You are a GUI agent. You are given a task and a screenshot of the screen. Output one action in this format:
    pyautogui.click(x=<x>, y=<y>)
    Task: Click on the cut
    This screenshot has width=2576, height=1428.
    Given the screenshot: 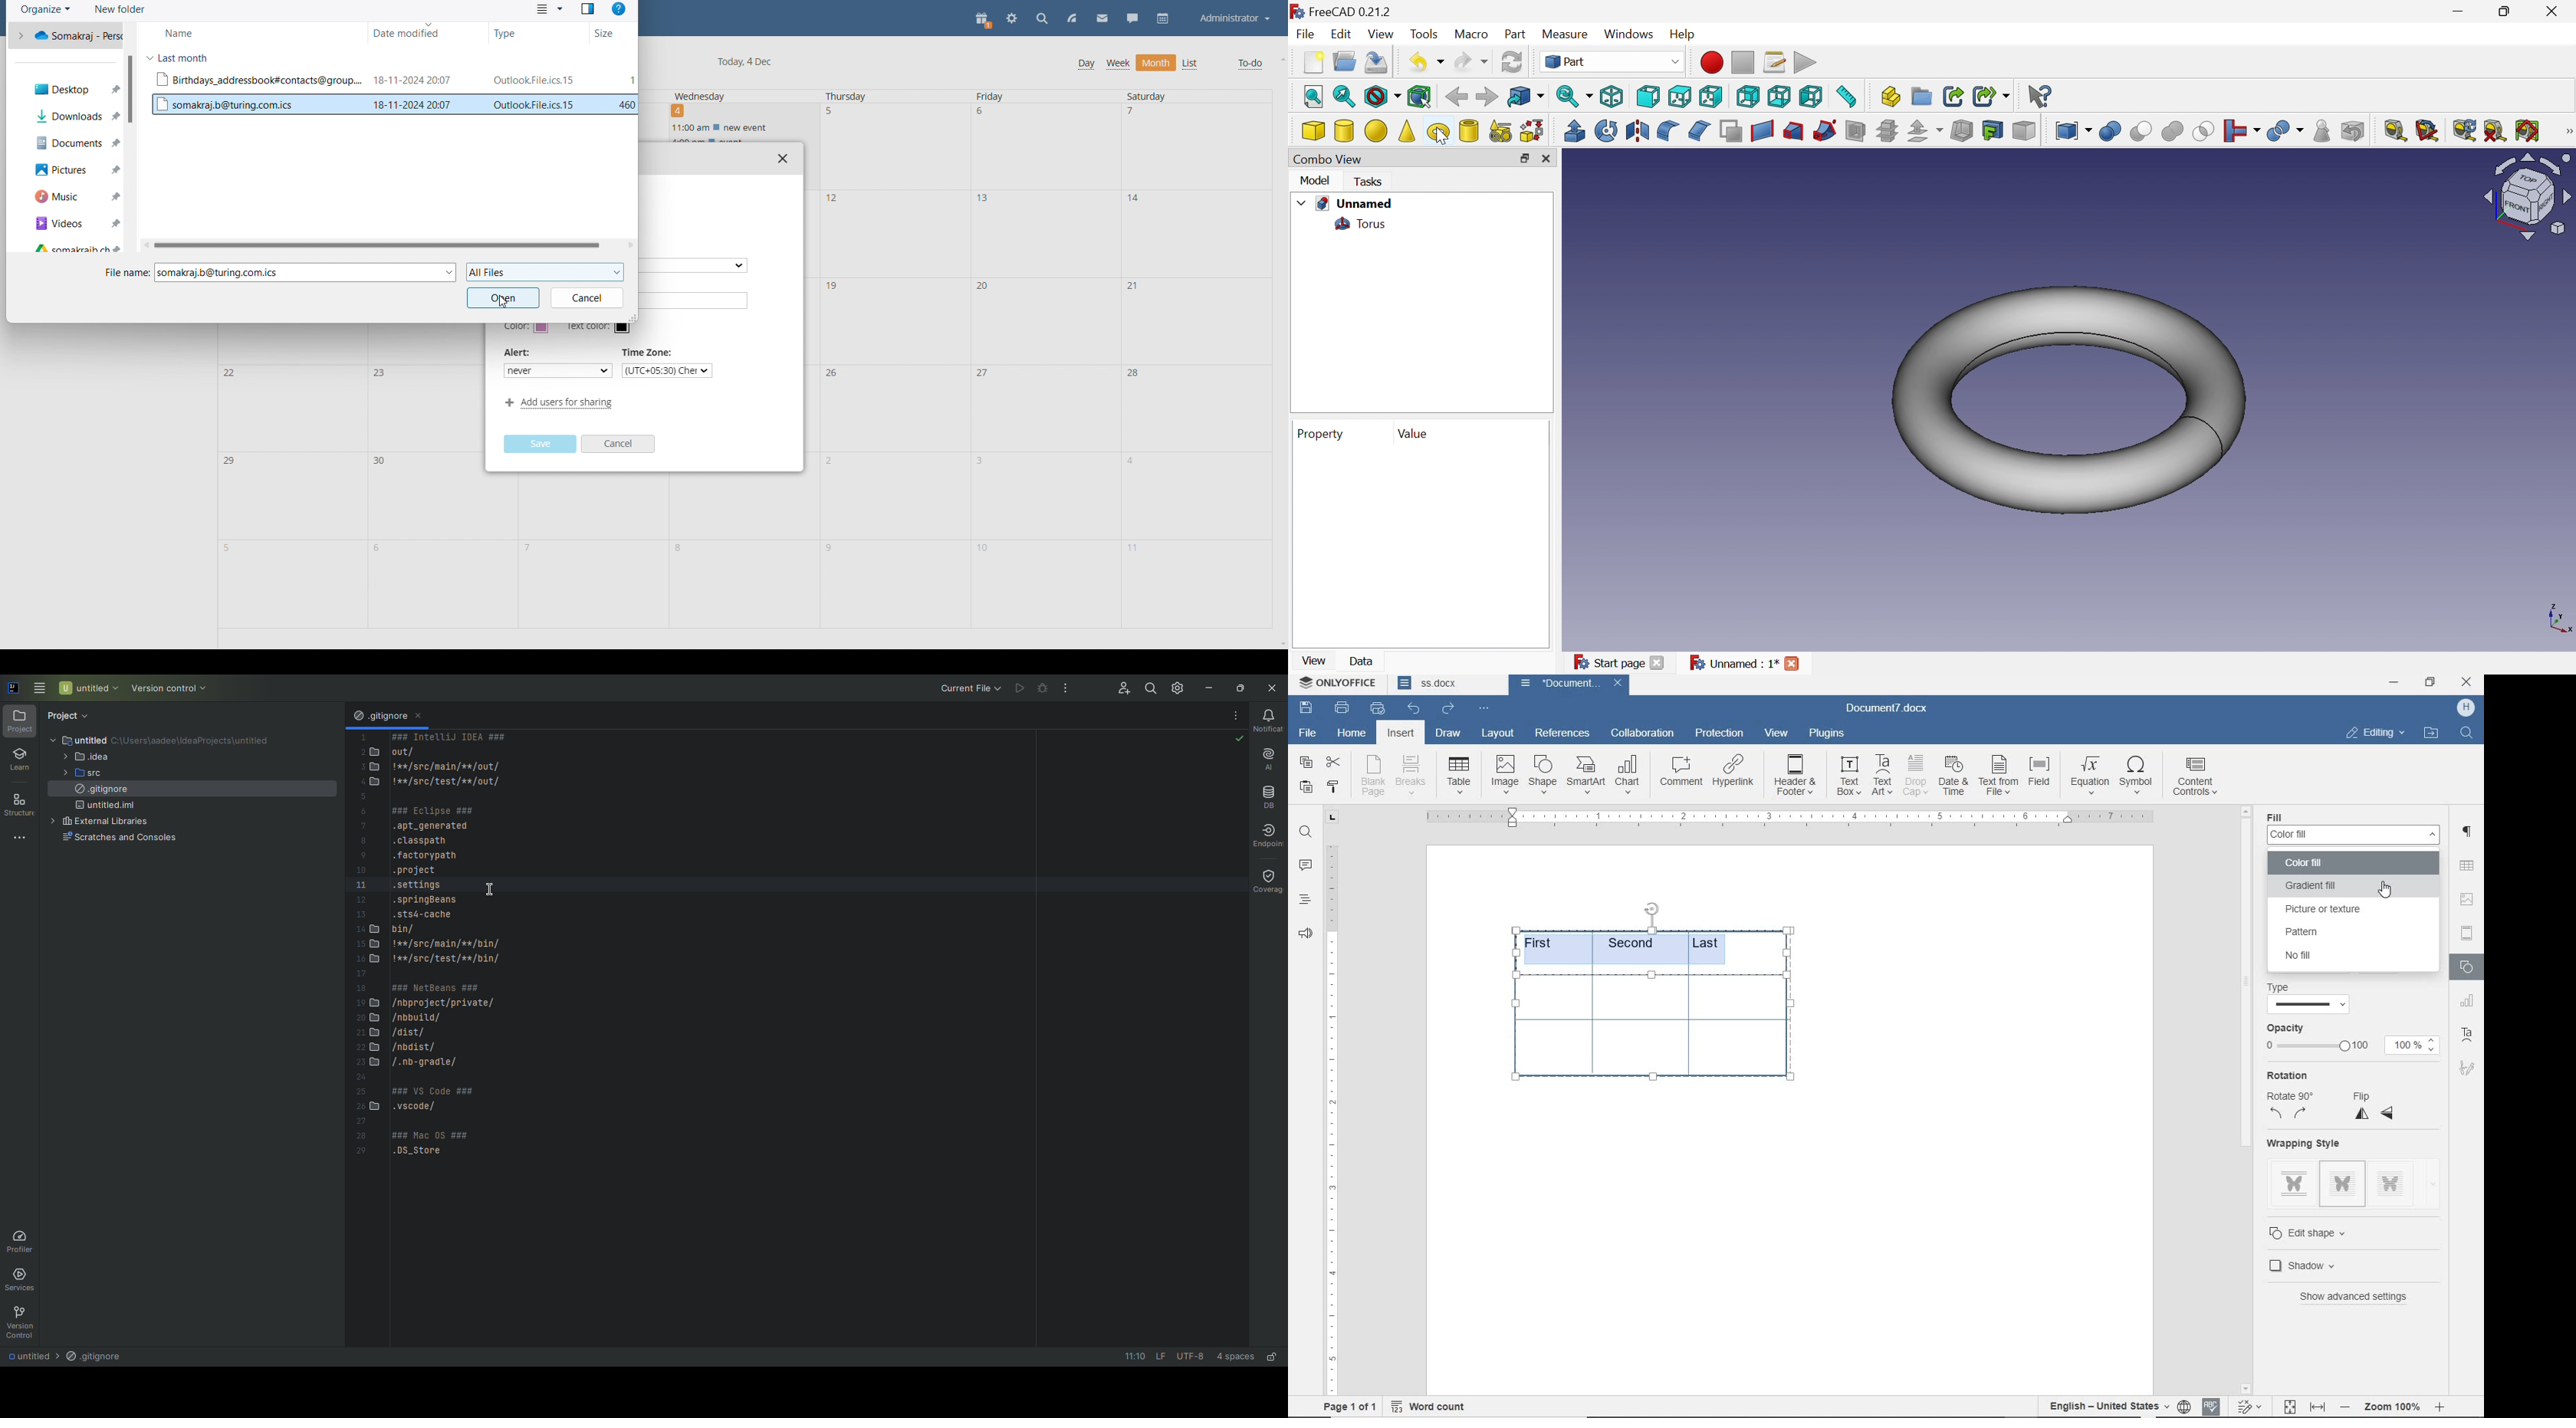 What is the action you would take?
    pyautogui.click(x=1334, y=764)
    